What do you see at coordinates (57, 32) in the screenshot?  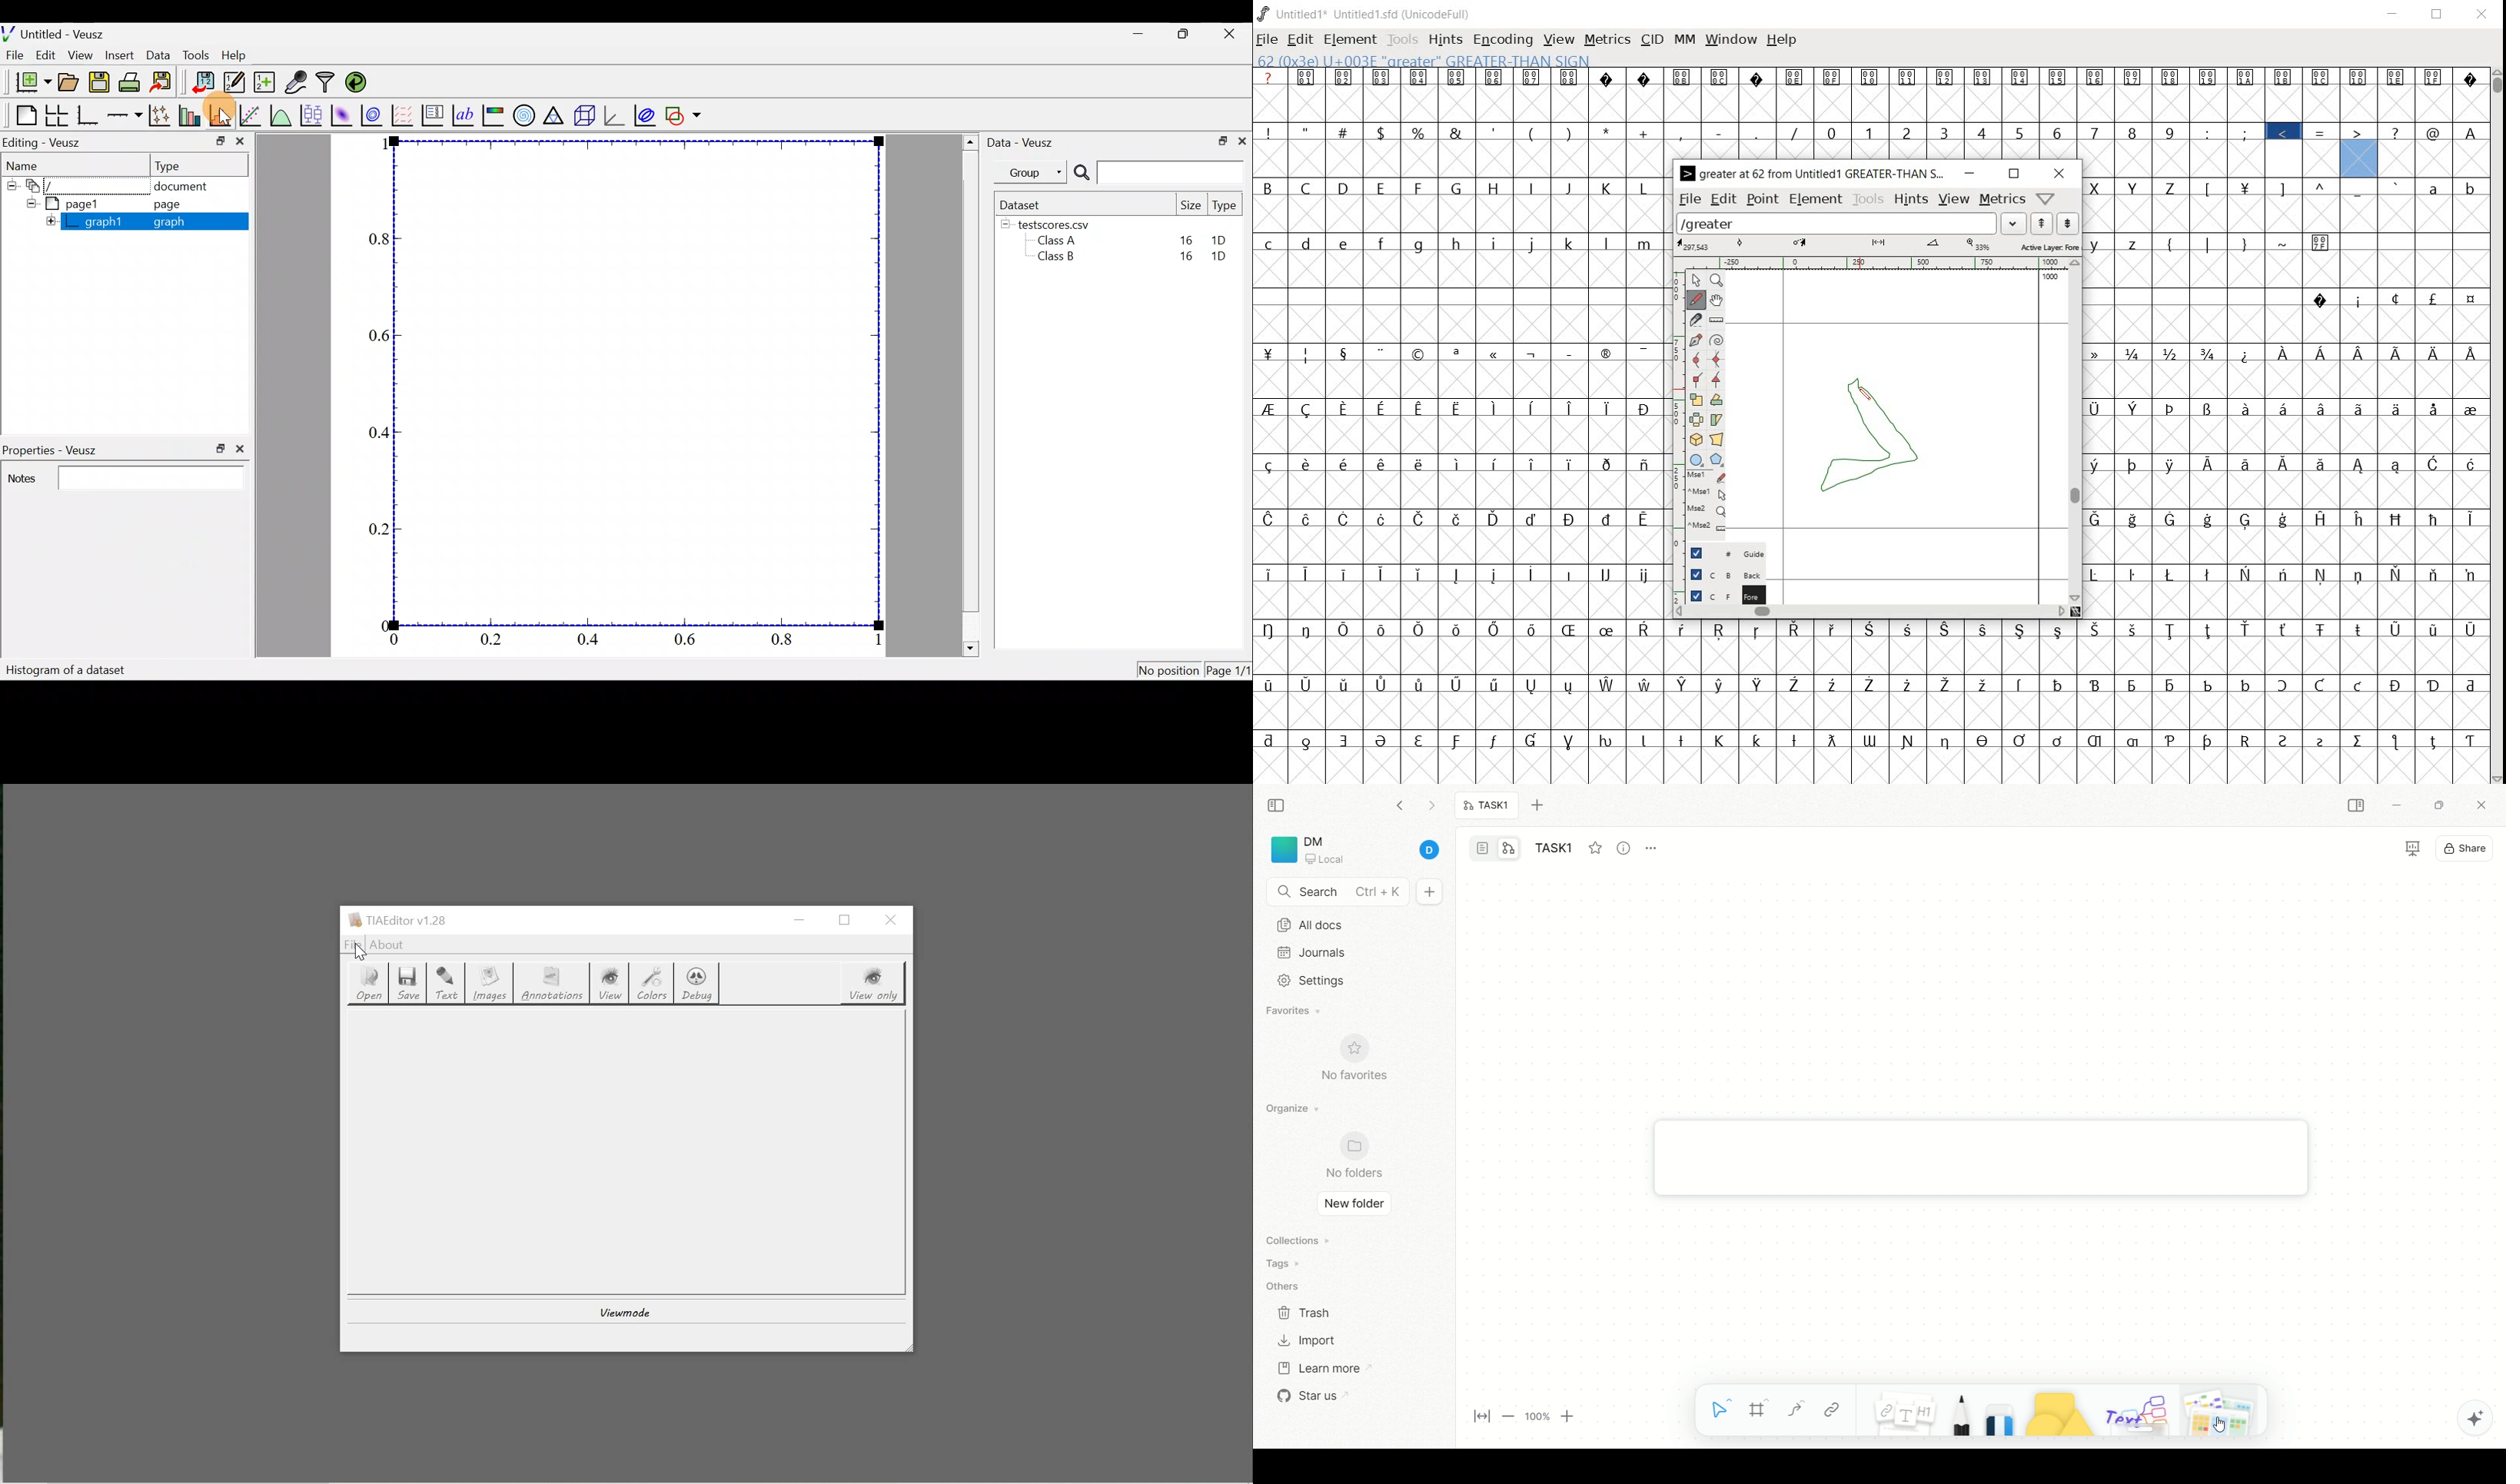 I see `Untitled - Veusz` at bounding box center [57, 32].